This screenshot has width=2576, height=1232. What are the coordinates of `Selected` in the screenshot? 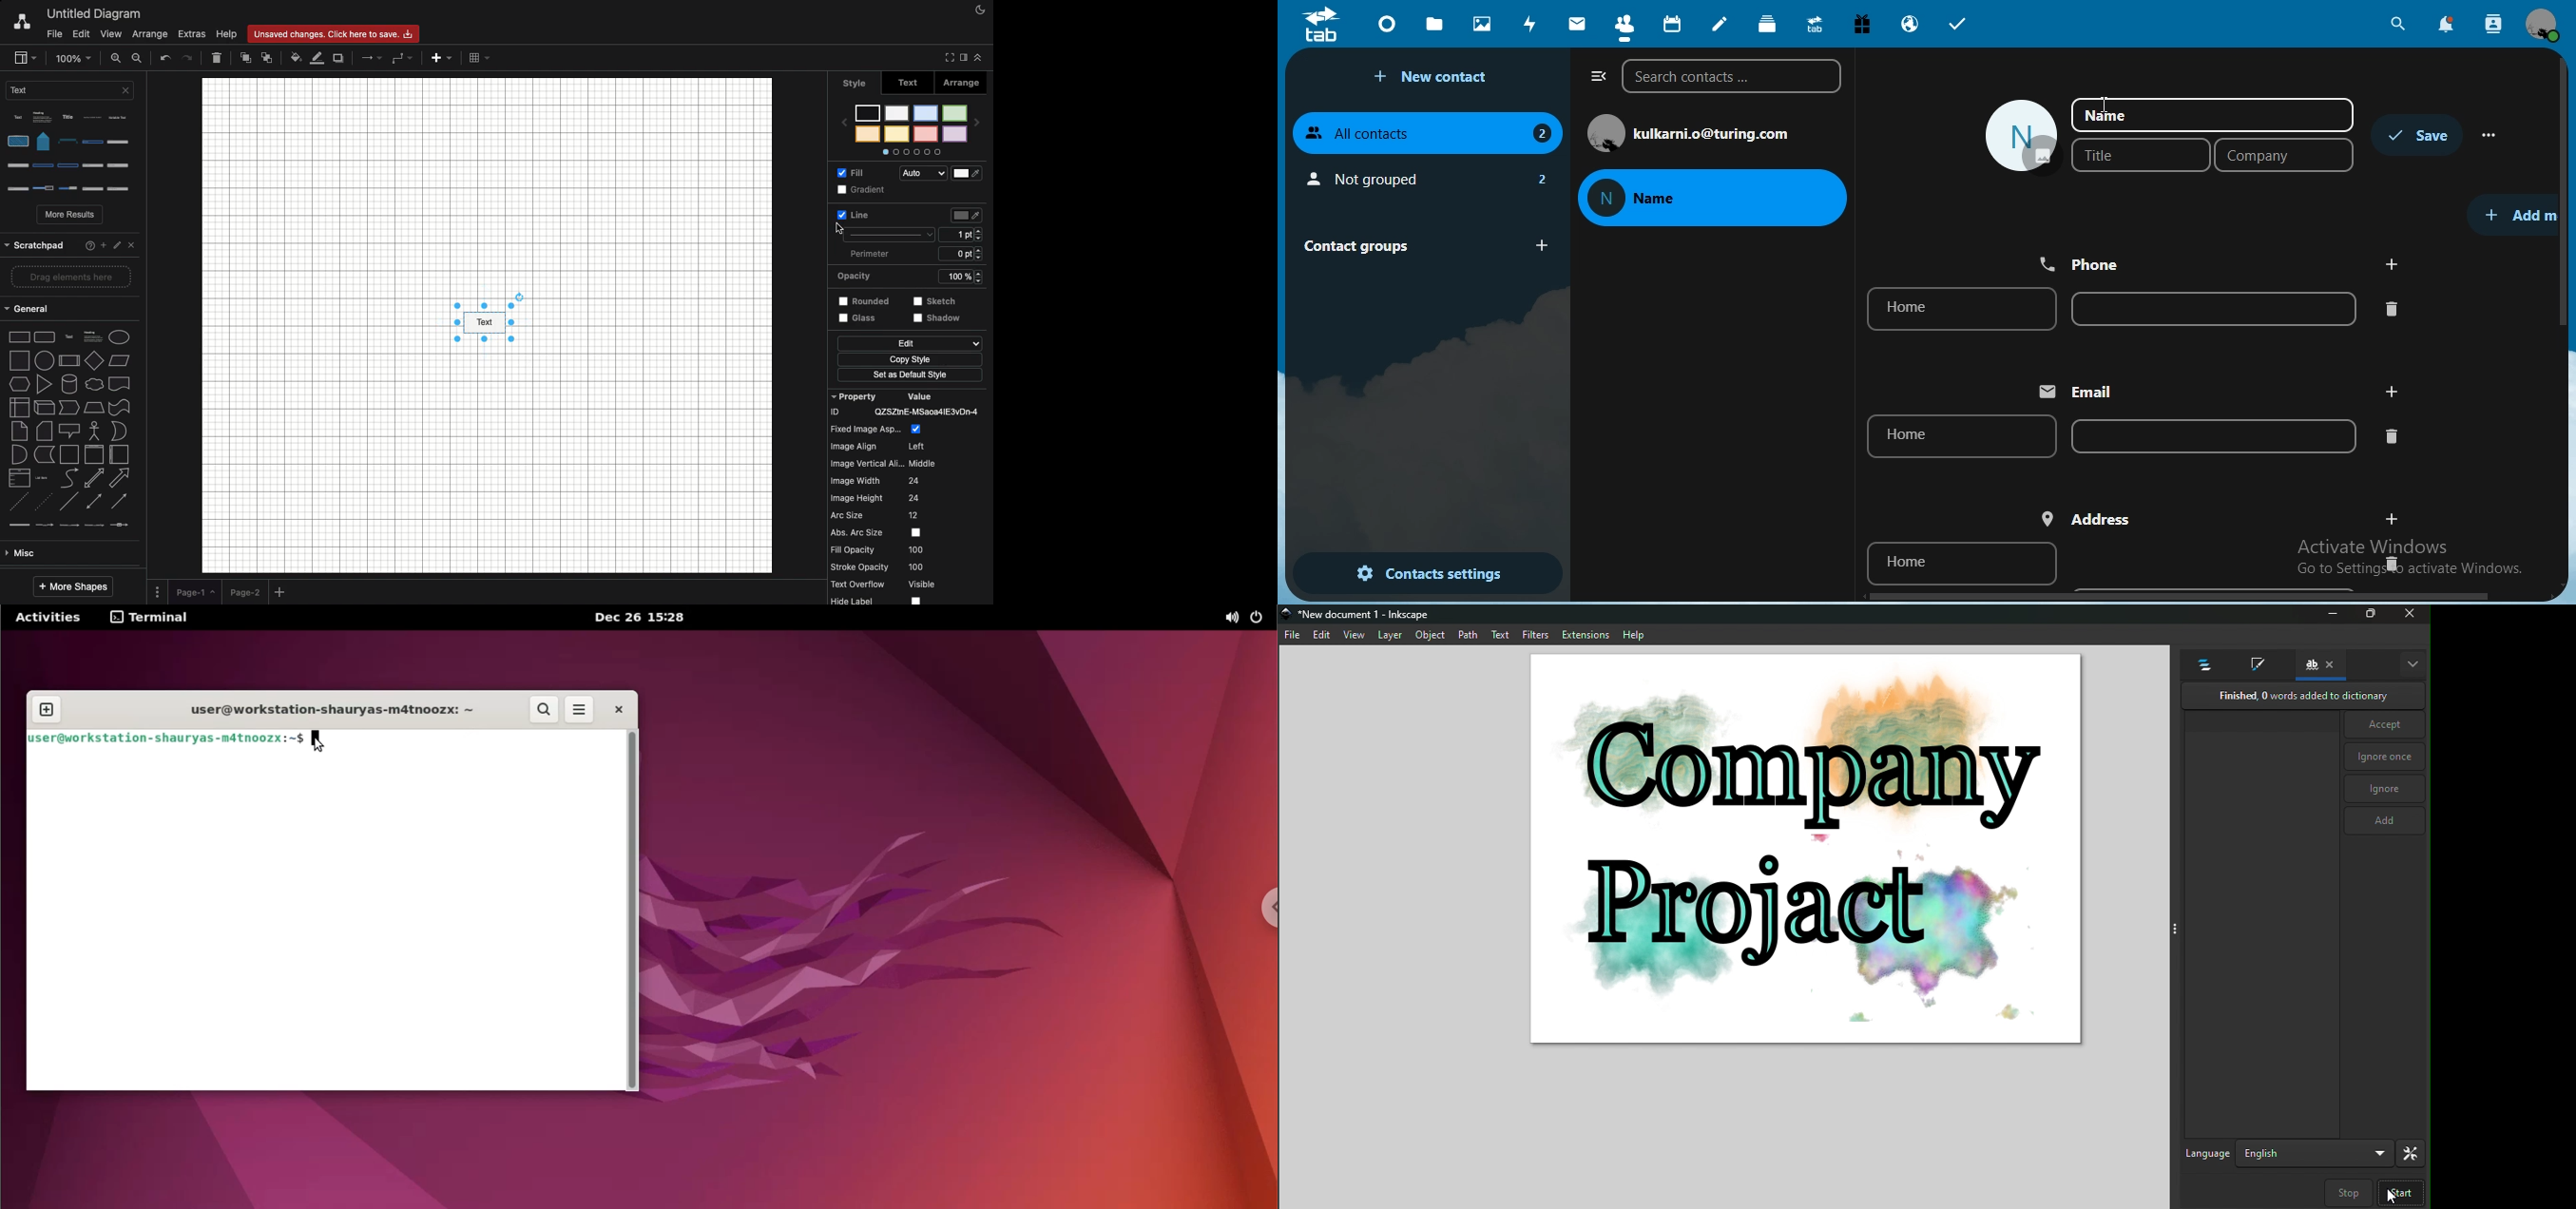 It's located at (854, 213).